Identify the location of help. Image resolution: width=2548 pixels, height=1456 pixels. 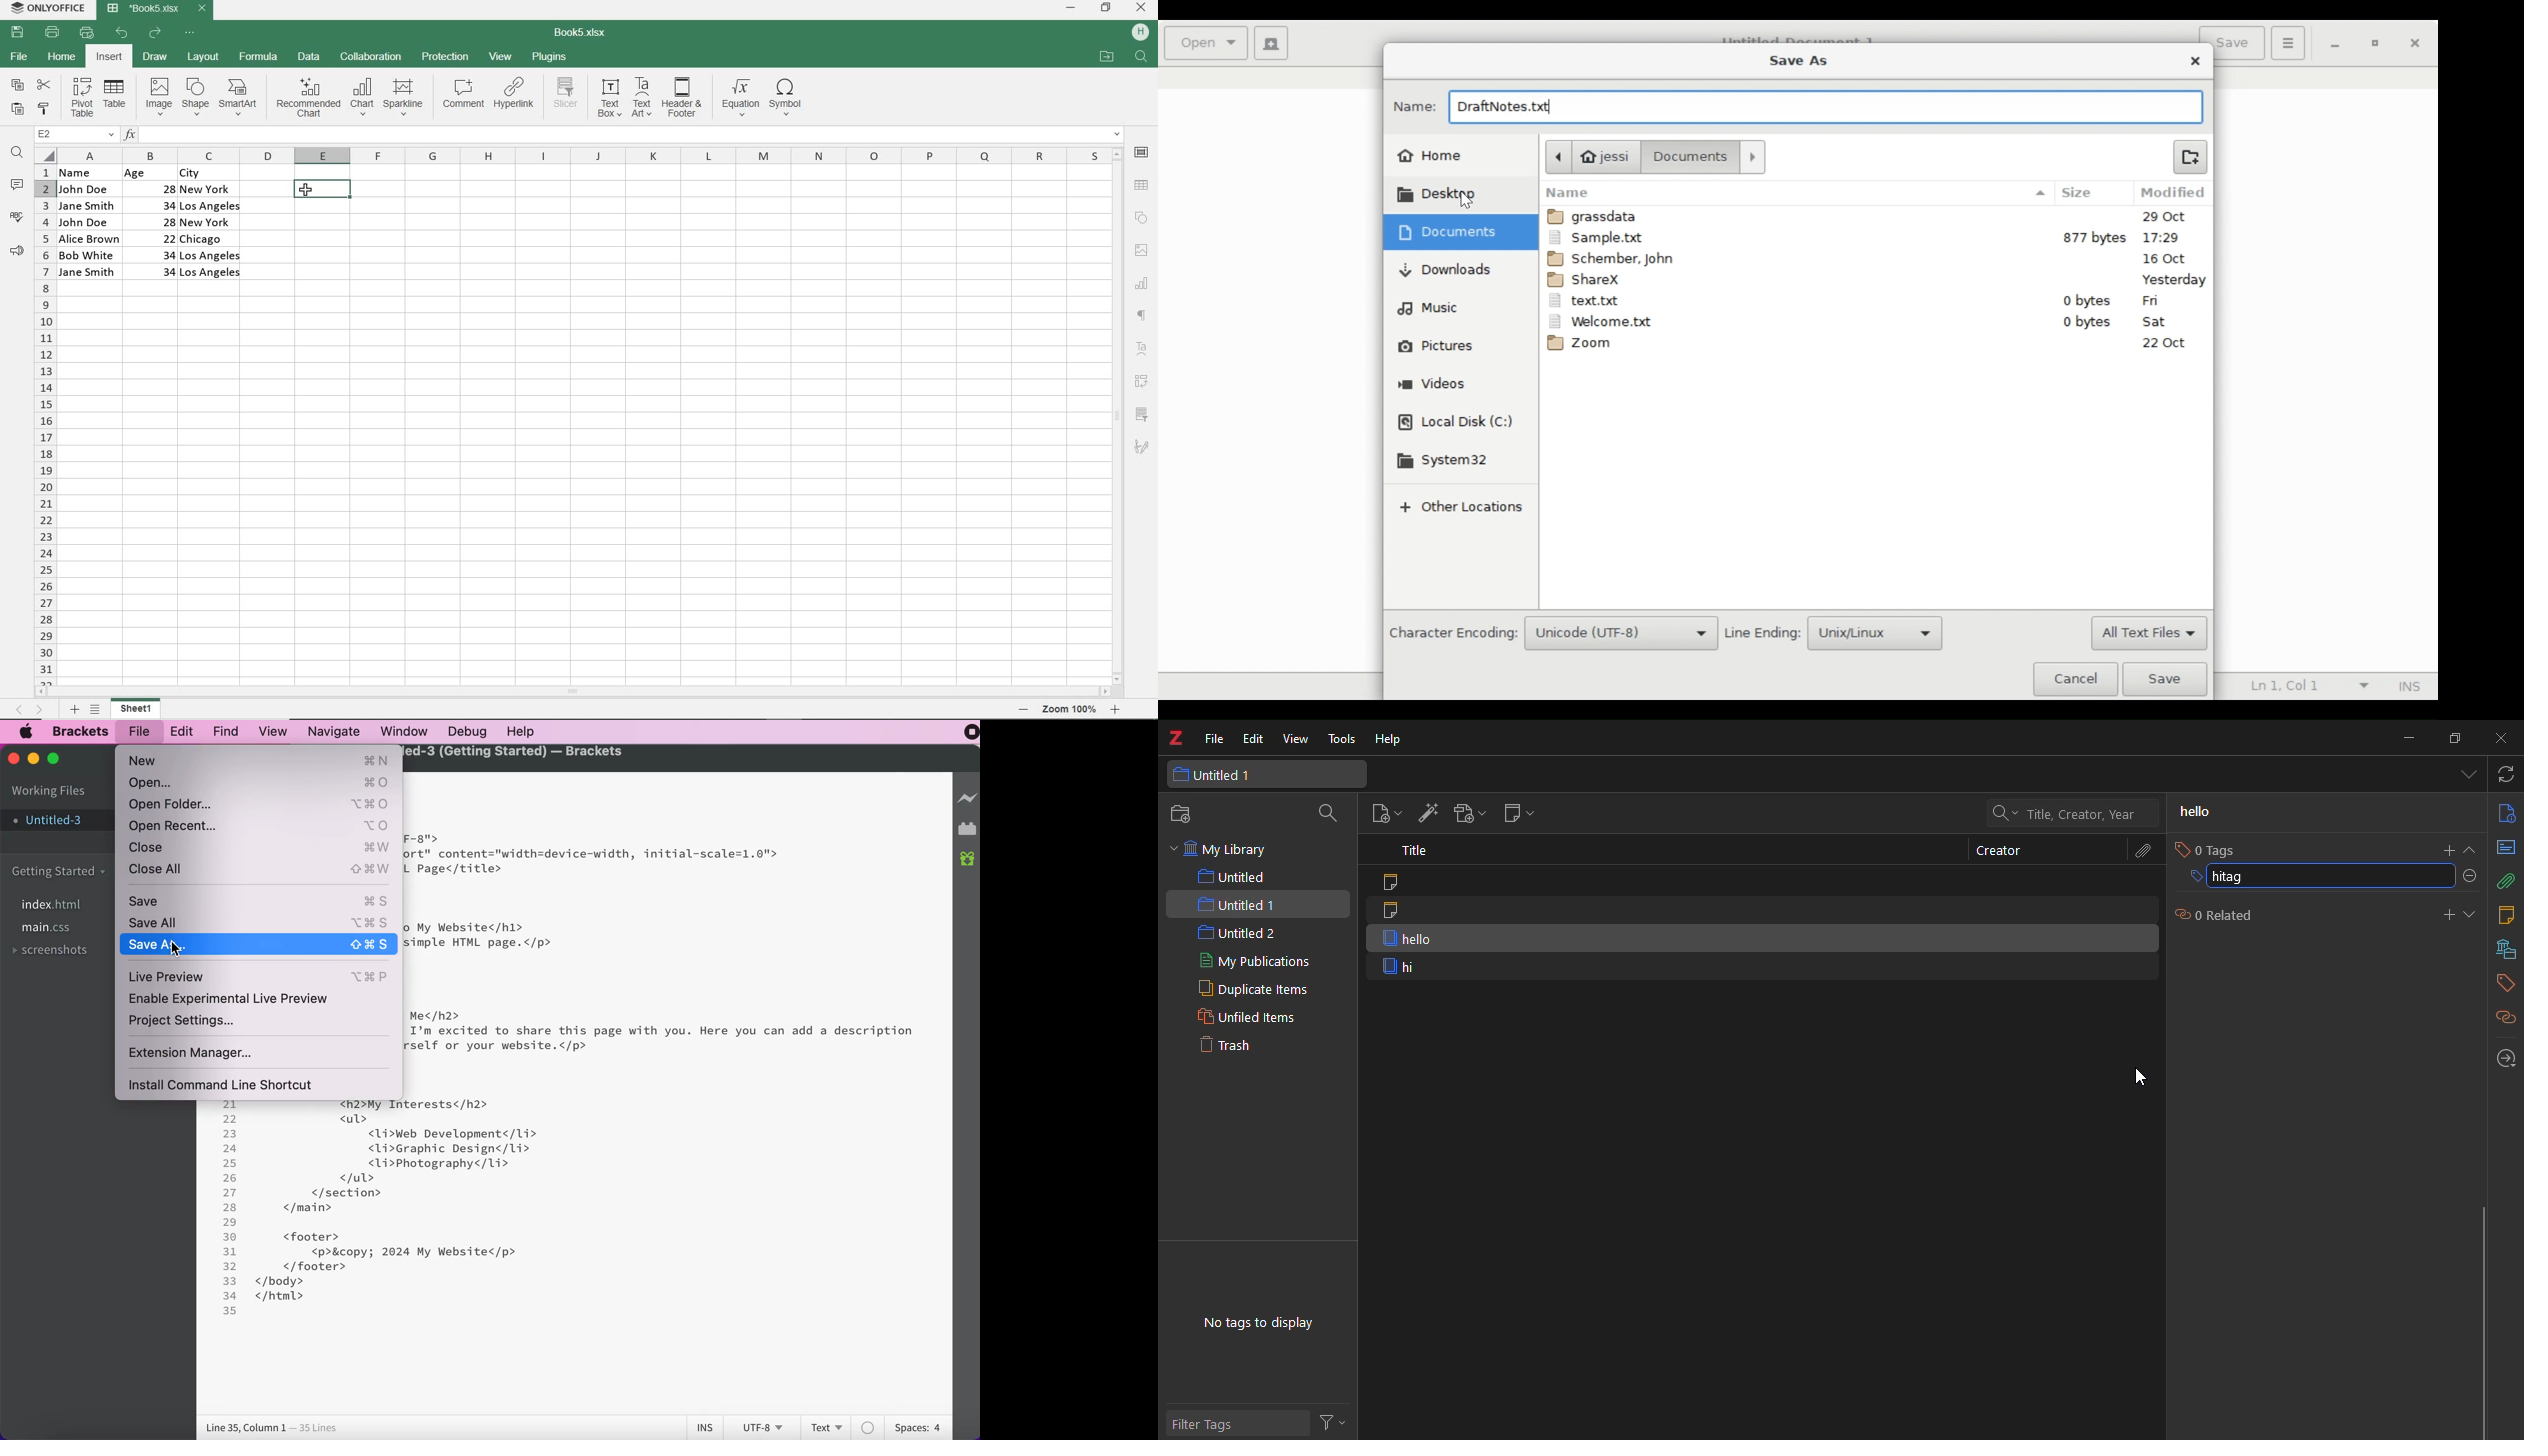
(534, 731).